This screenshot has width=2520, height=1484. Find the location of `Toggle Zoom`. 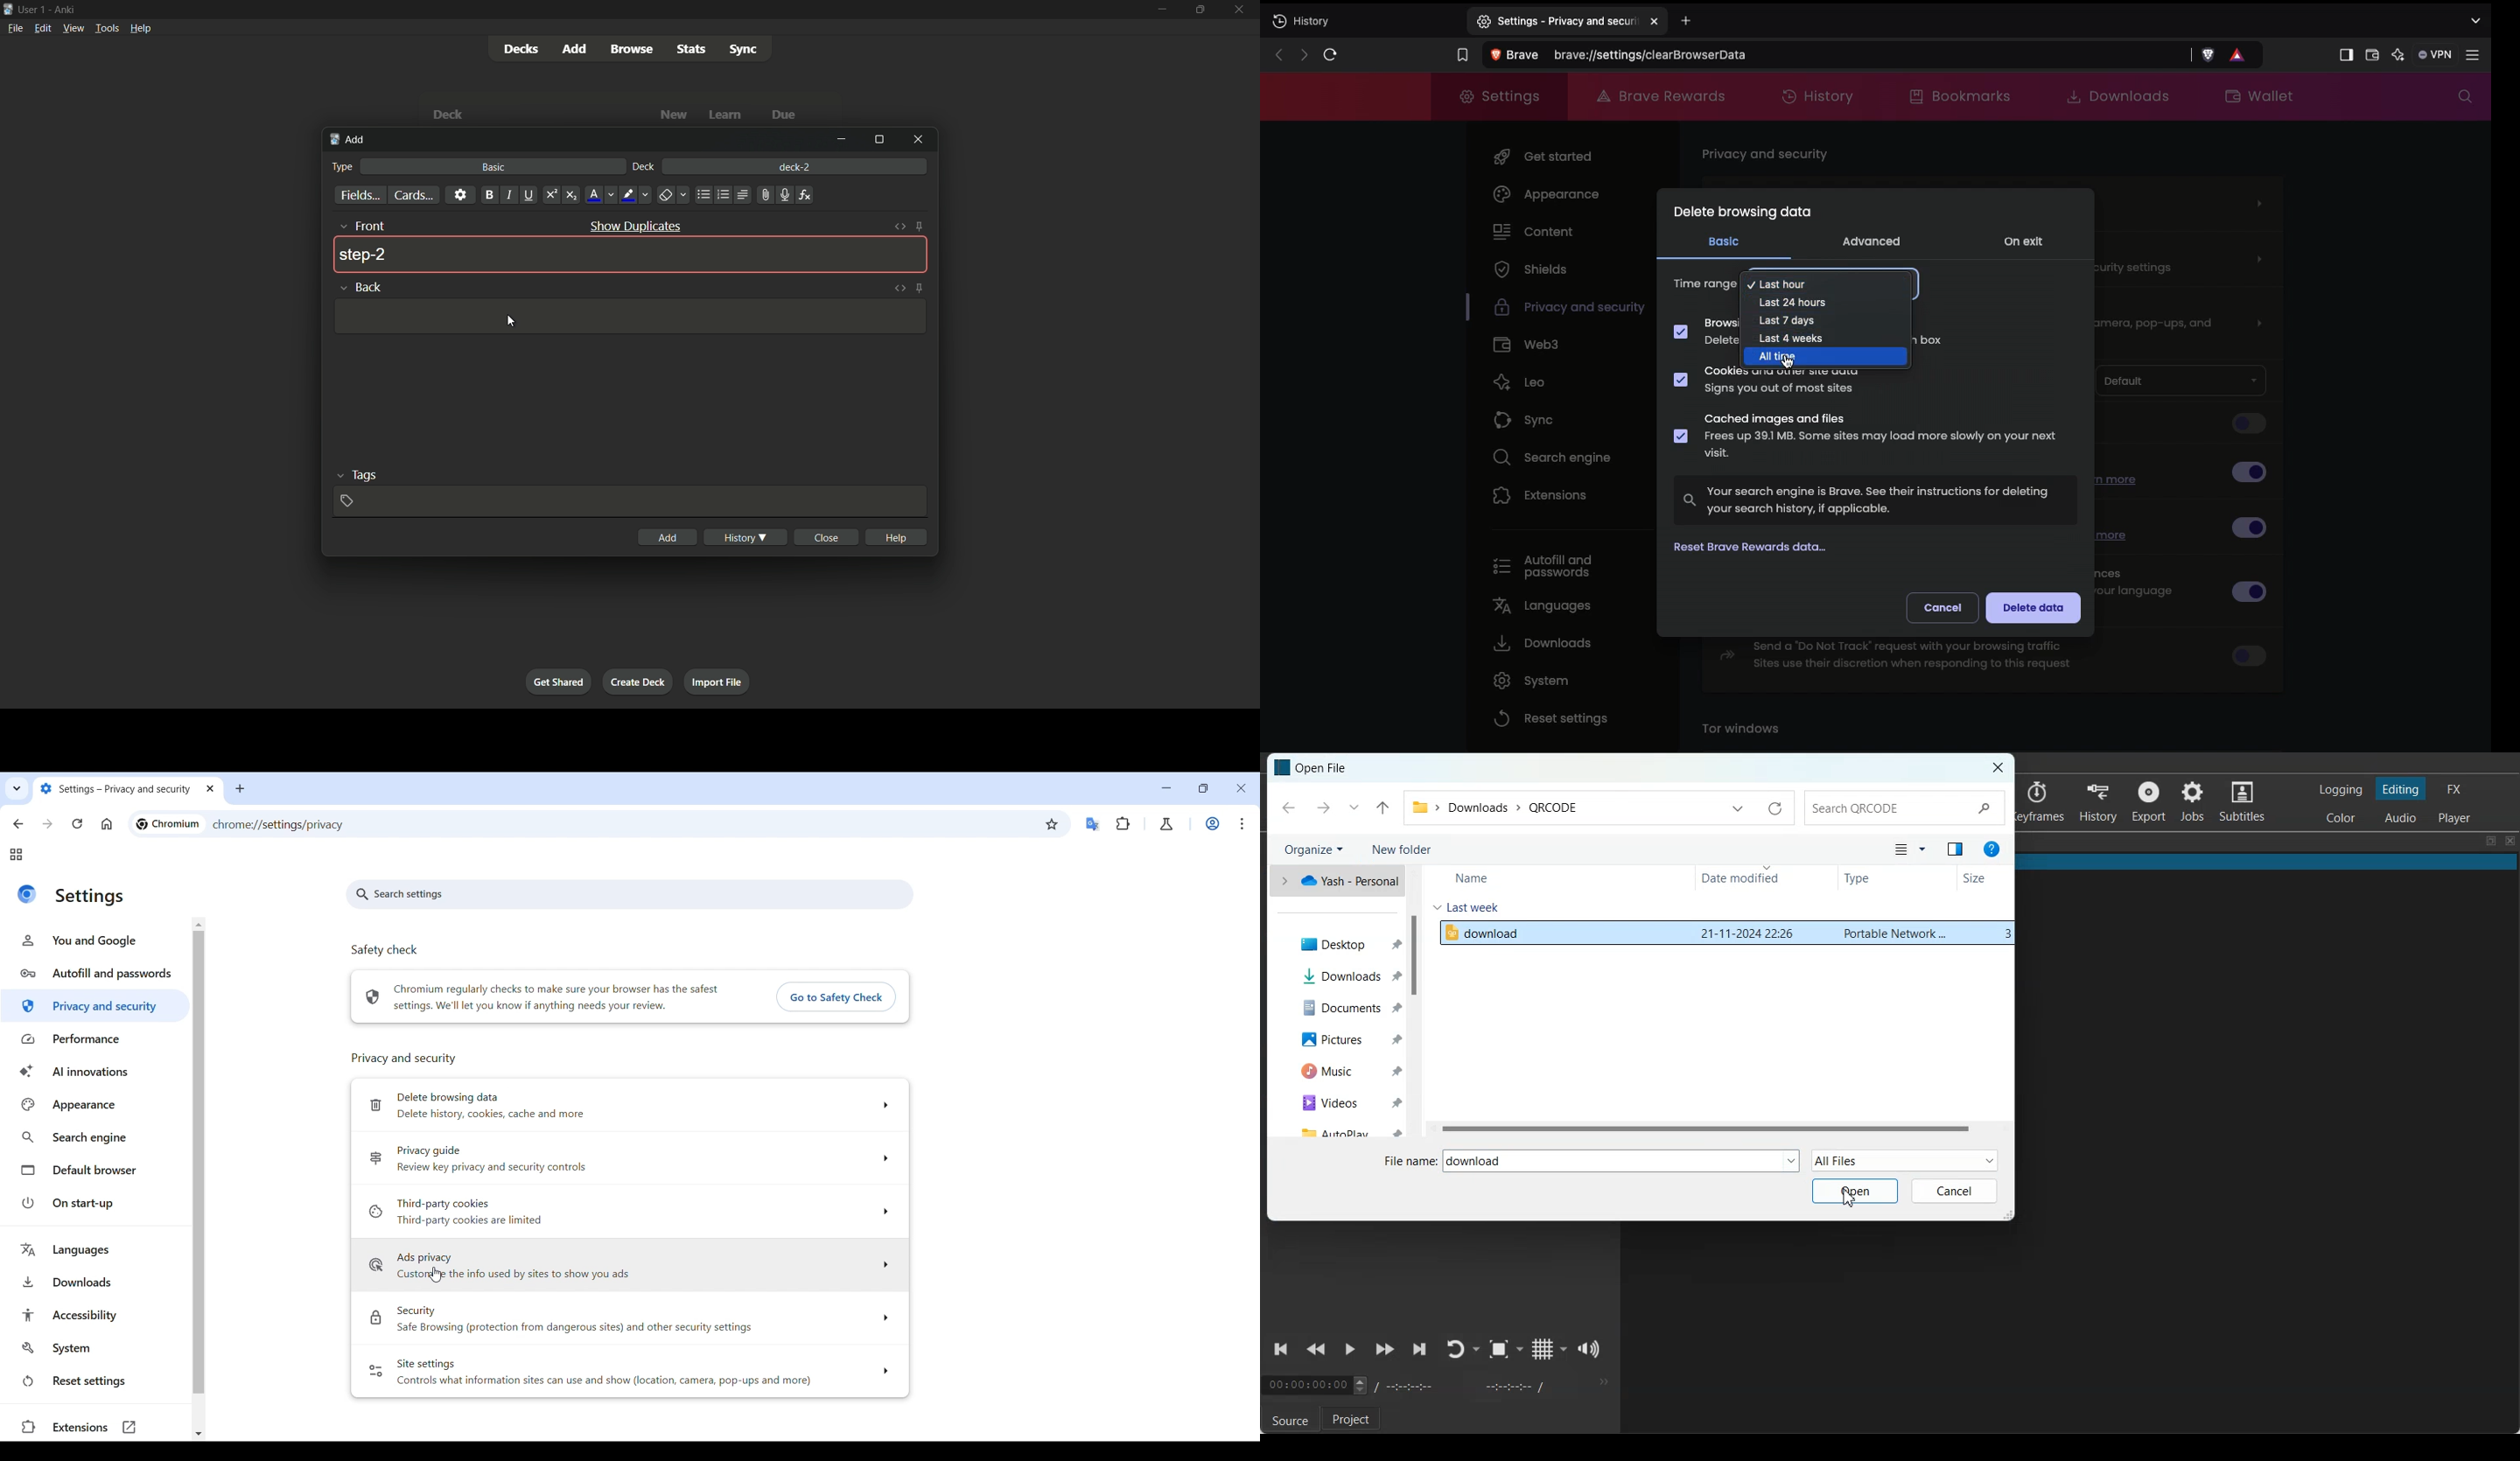

Toggle Zoom is located at coordinates (1499, 1350).